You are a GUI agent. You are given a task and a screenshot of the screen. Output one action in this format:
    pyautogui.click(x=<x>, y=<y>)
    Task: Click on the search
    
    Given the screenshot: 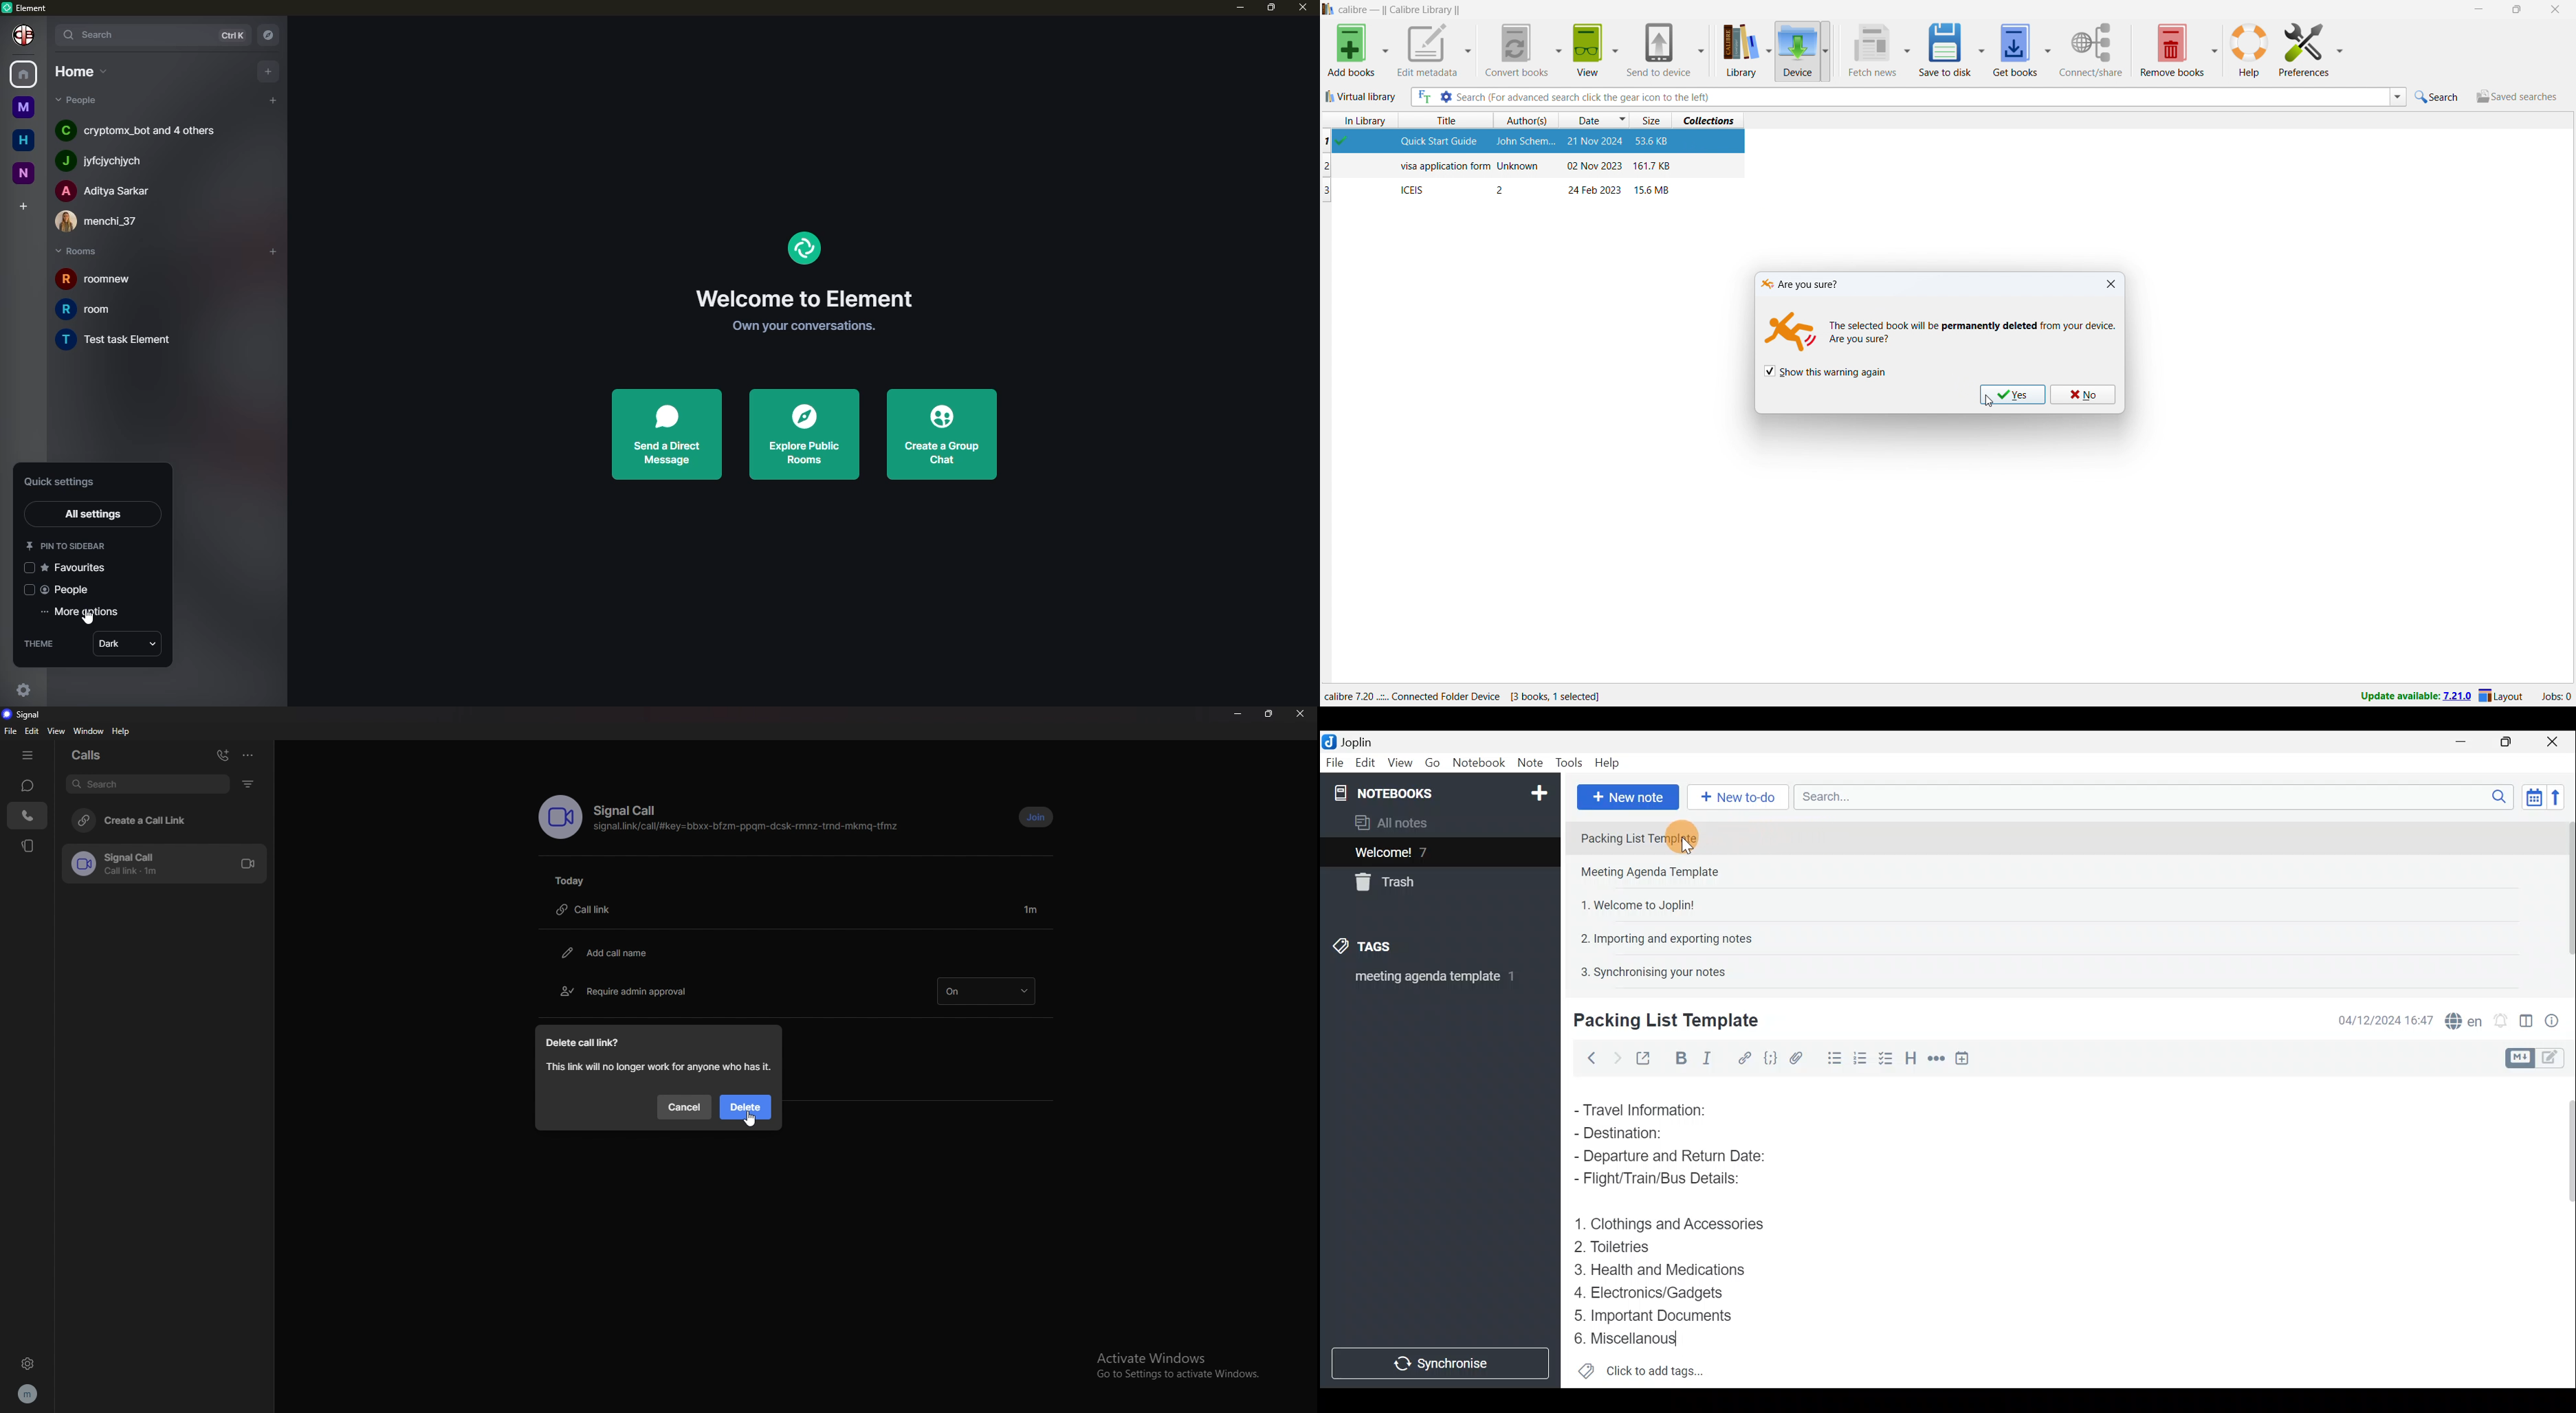 What is the action you would take?
    pyautogui.click(x=148, y=783)
    